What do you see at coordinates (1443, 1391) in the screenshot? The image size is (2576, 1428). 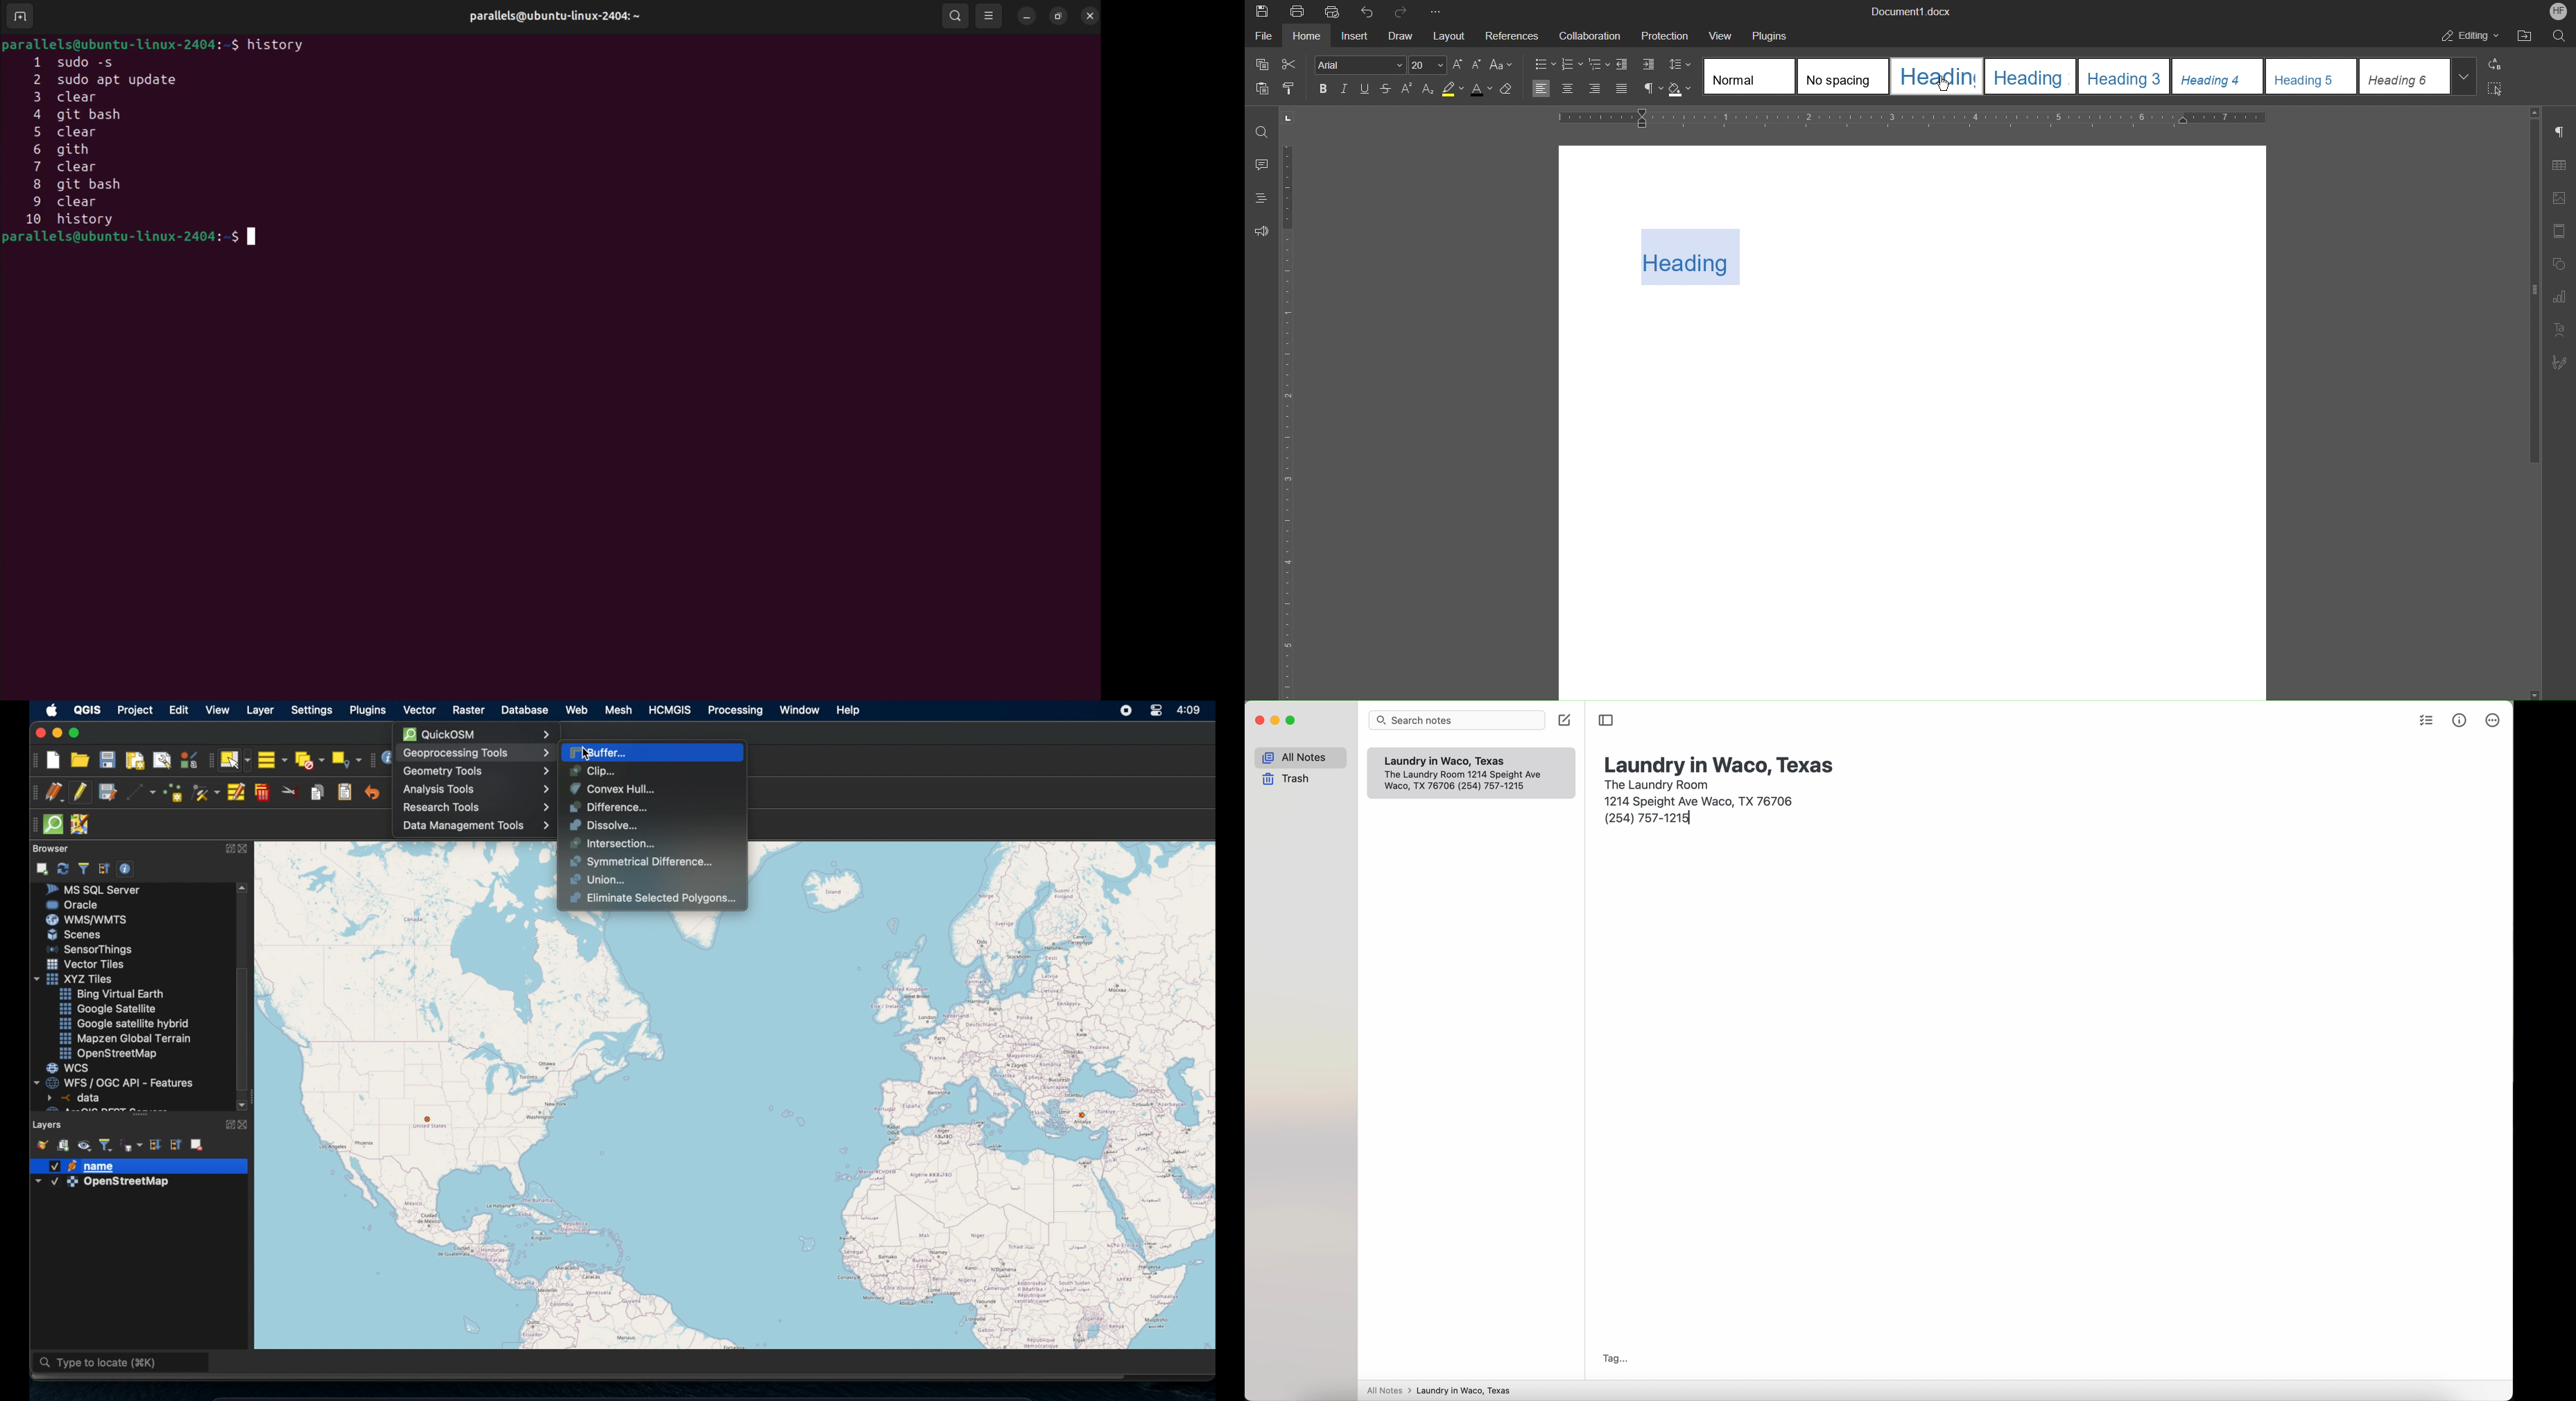 I see `All notes > Laundry in Waco, Texas` at bounding box center [1443, 1391].